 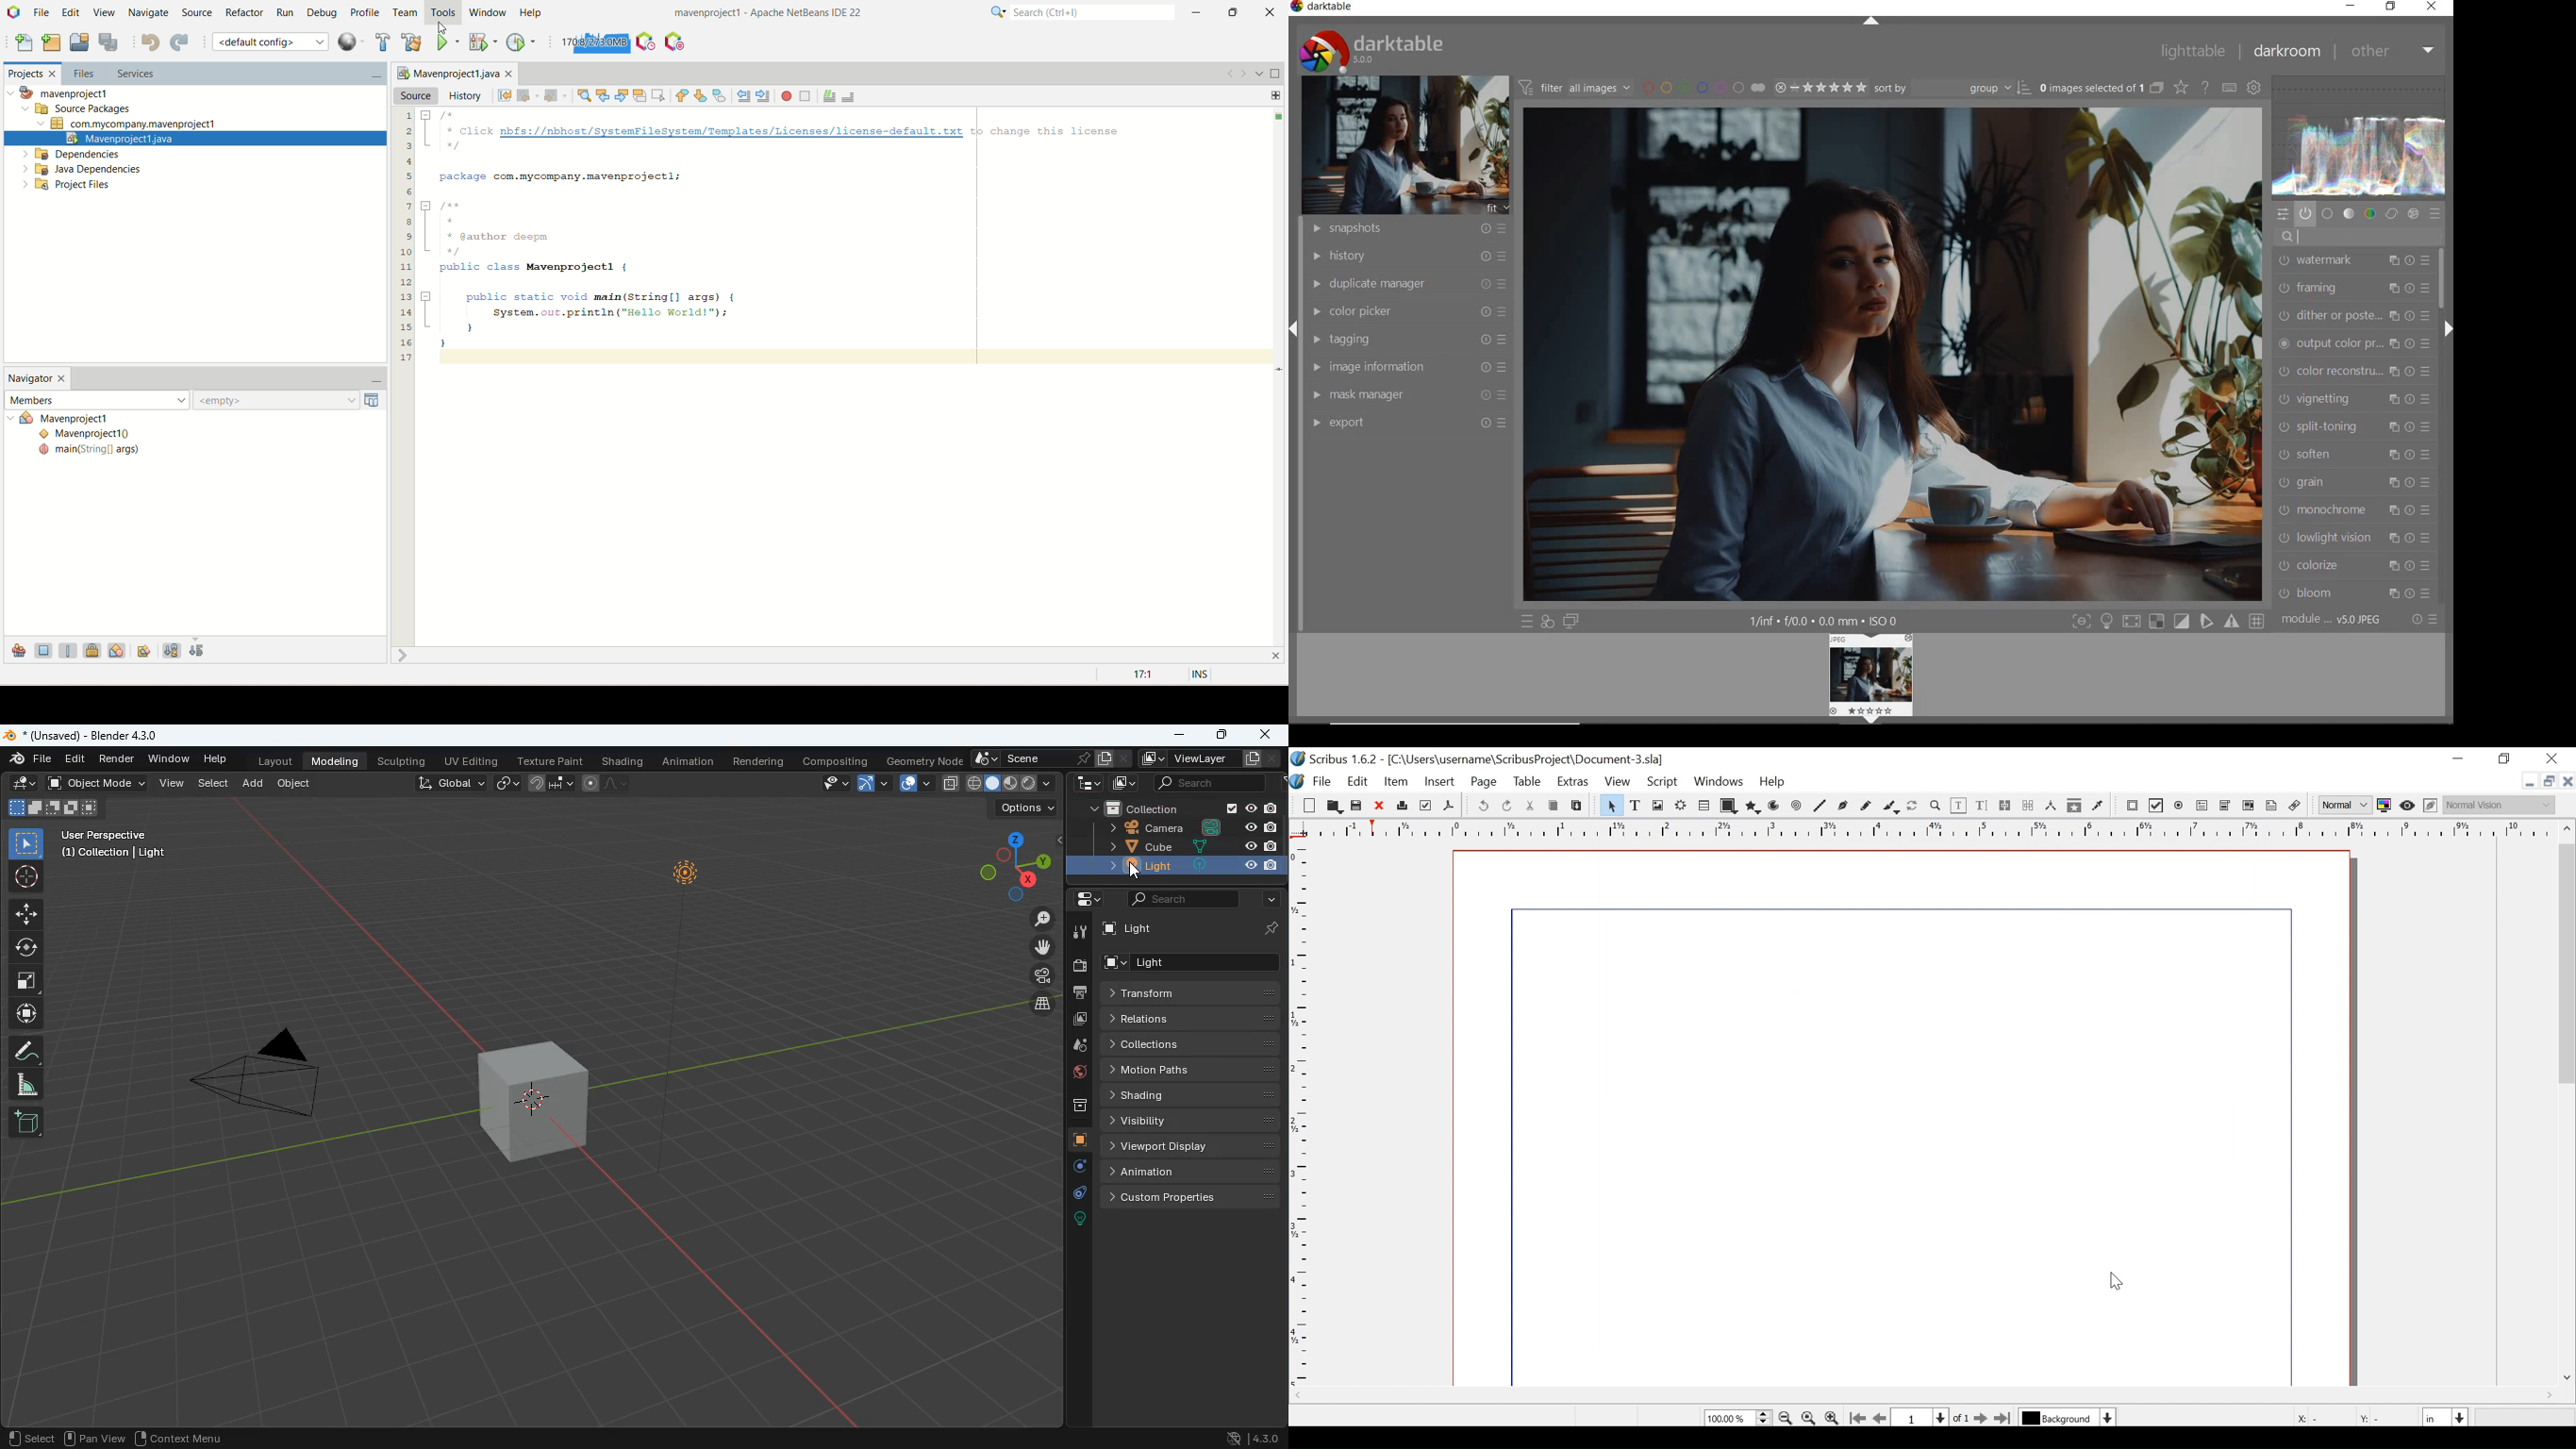 I want to click on waveform, so click(x=2363, y=137).